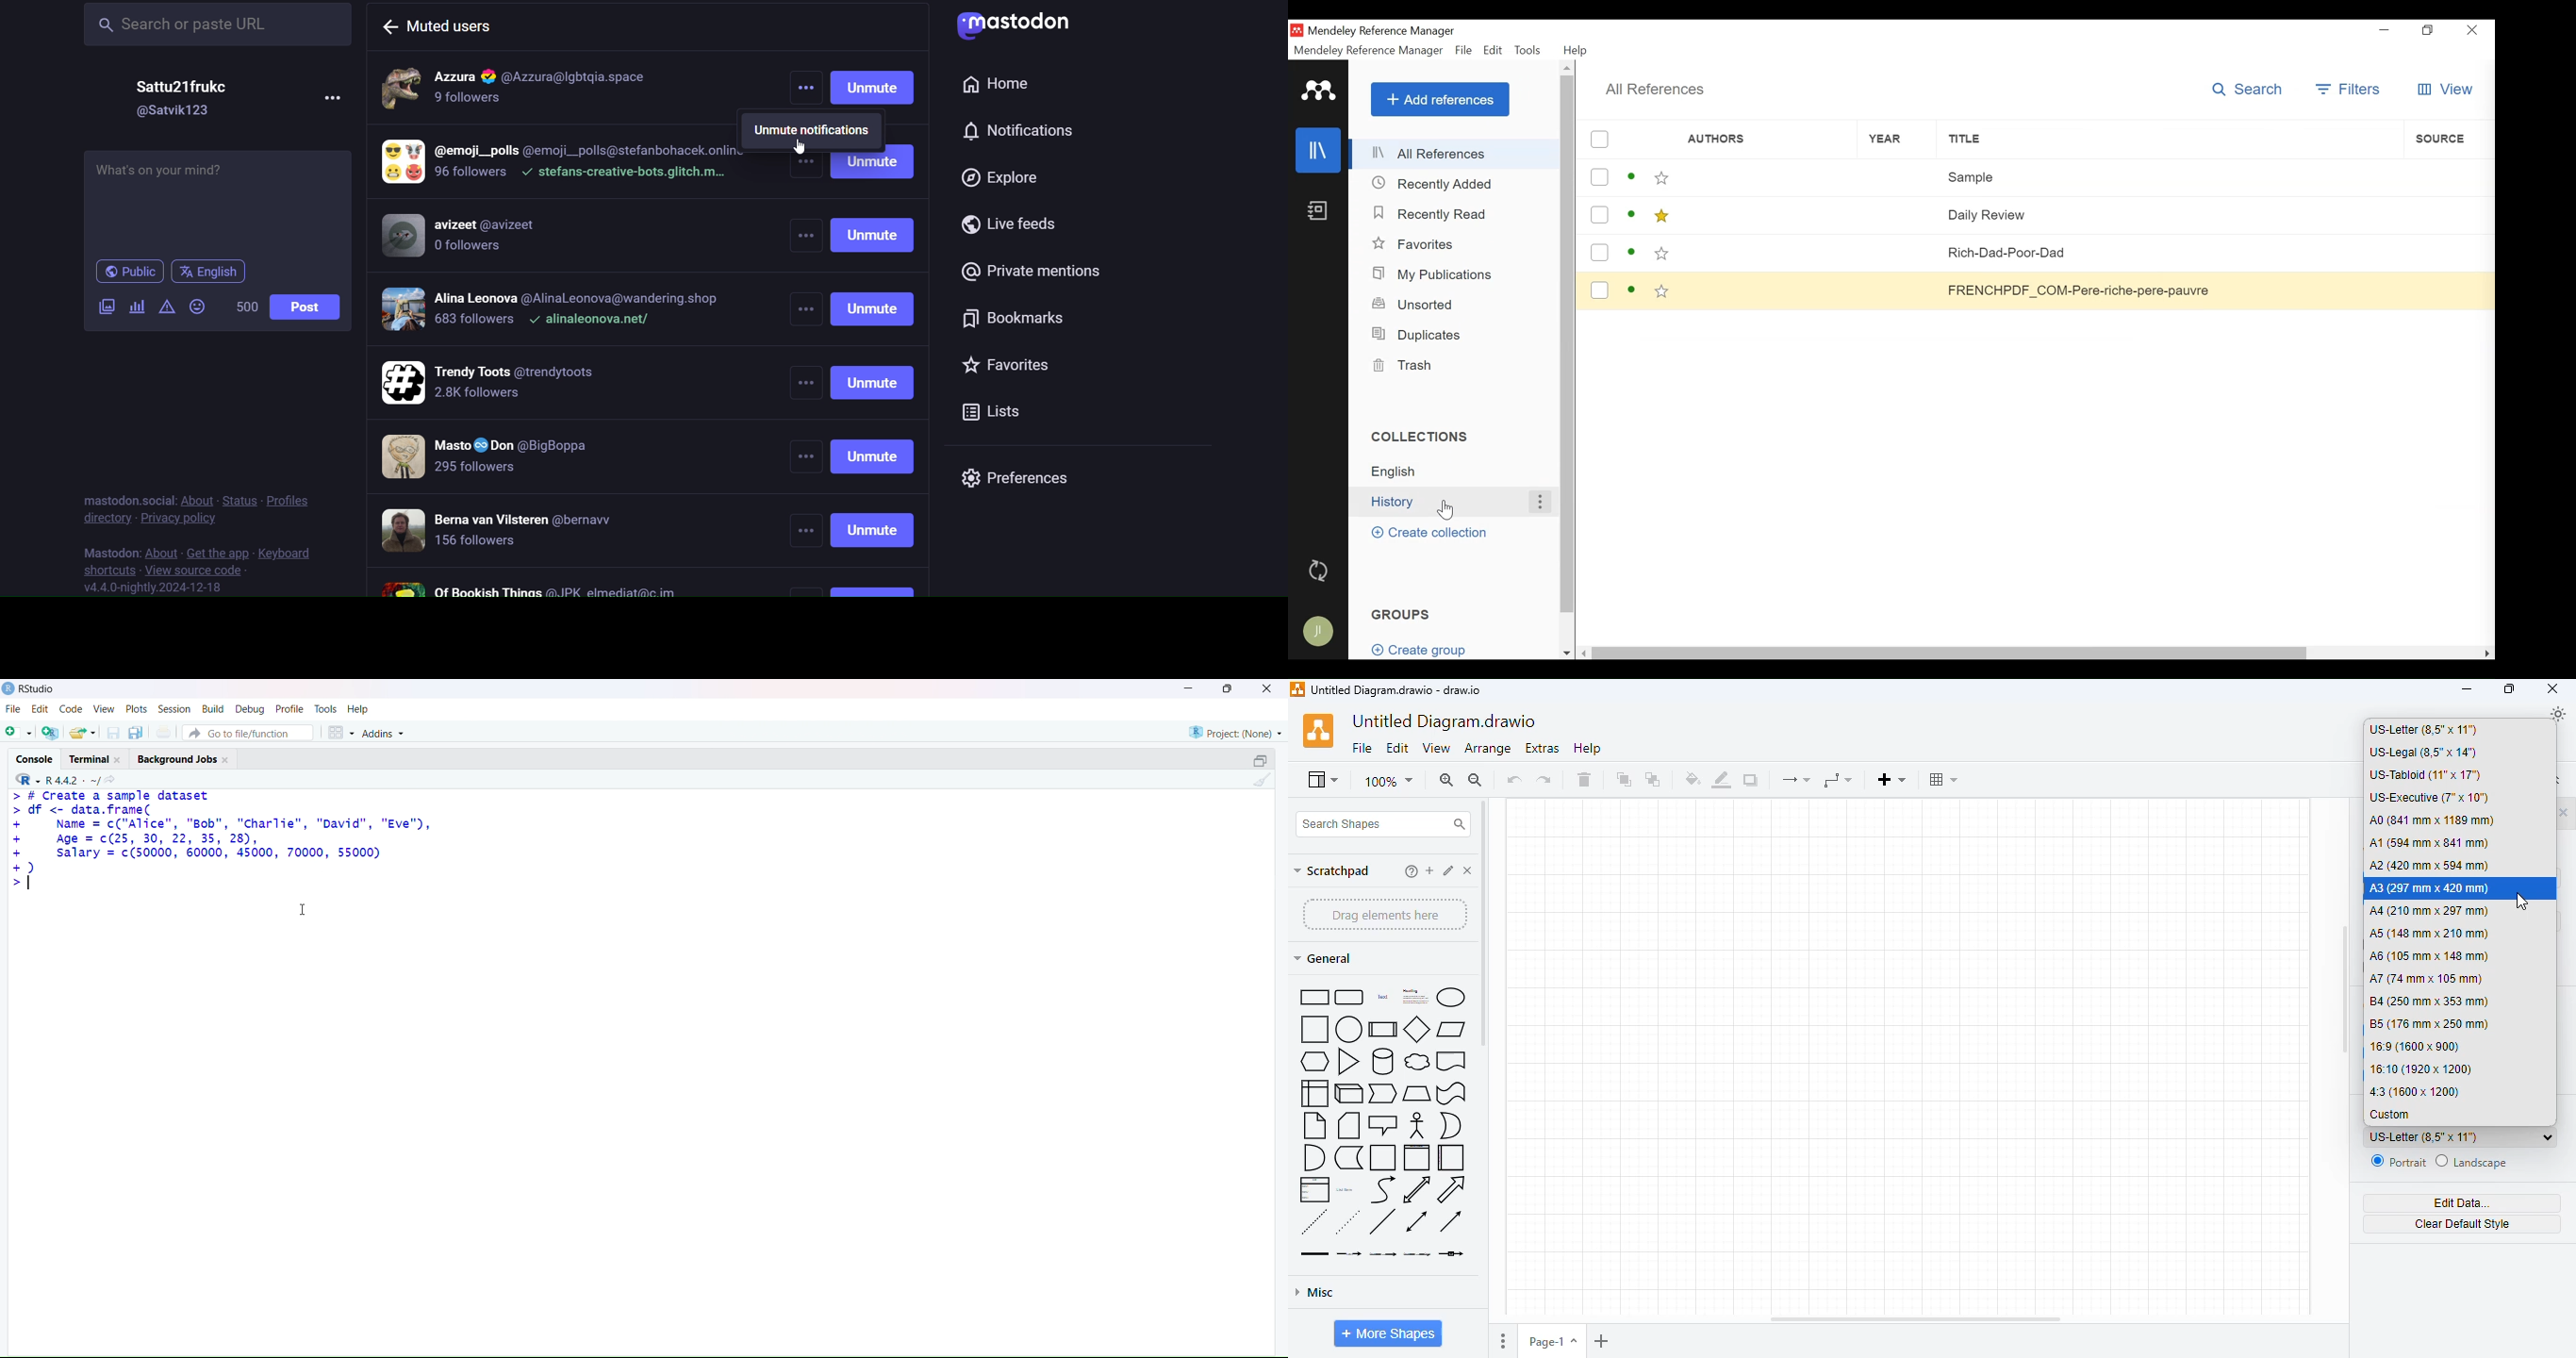 This screenshot has width=2576, height=1372. I want to click on or, so click(1450, 1126).